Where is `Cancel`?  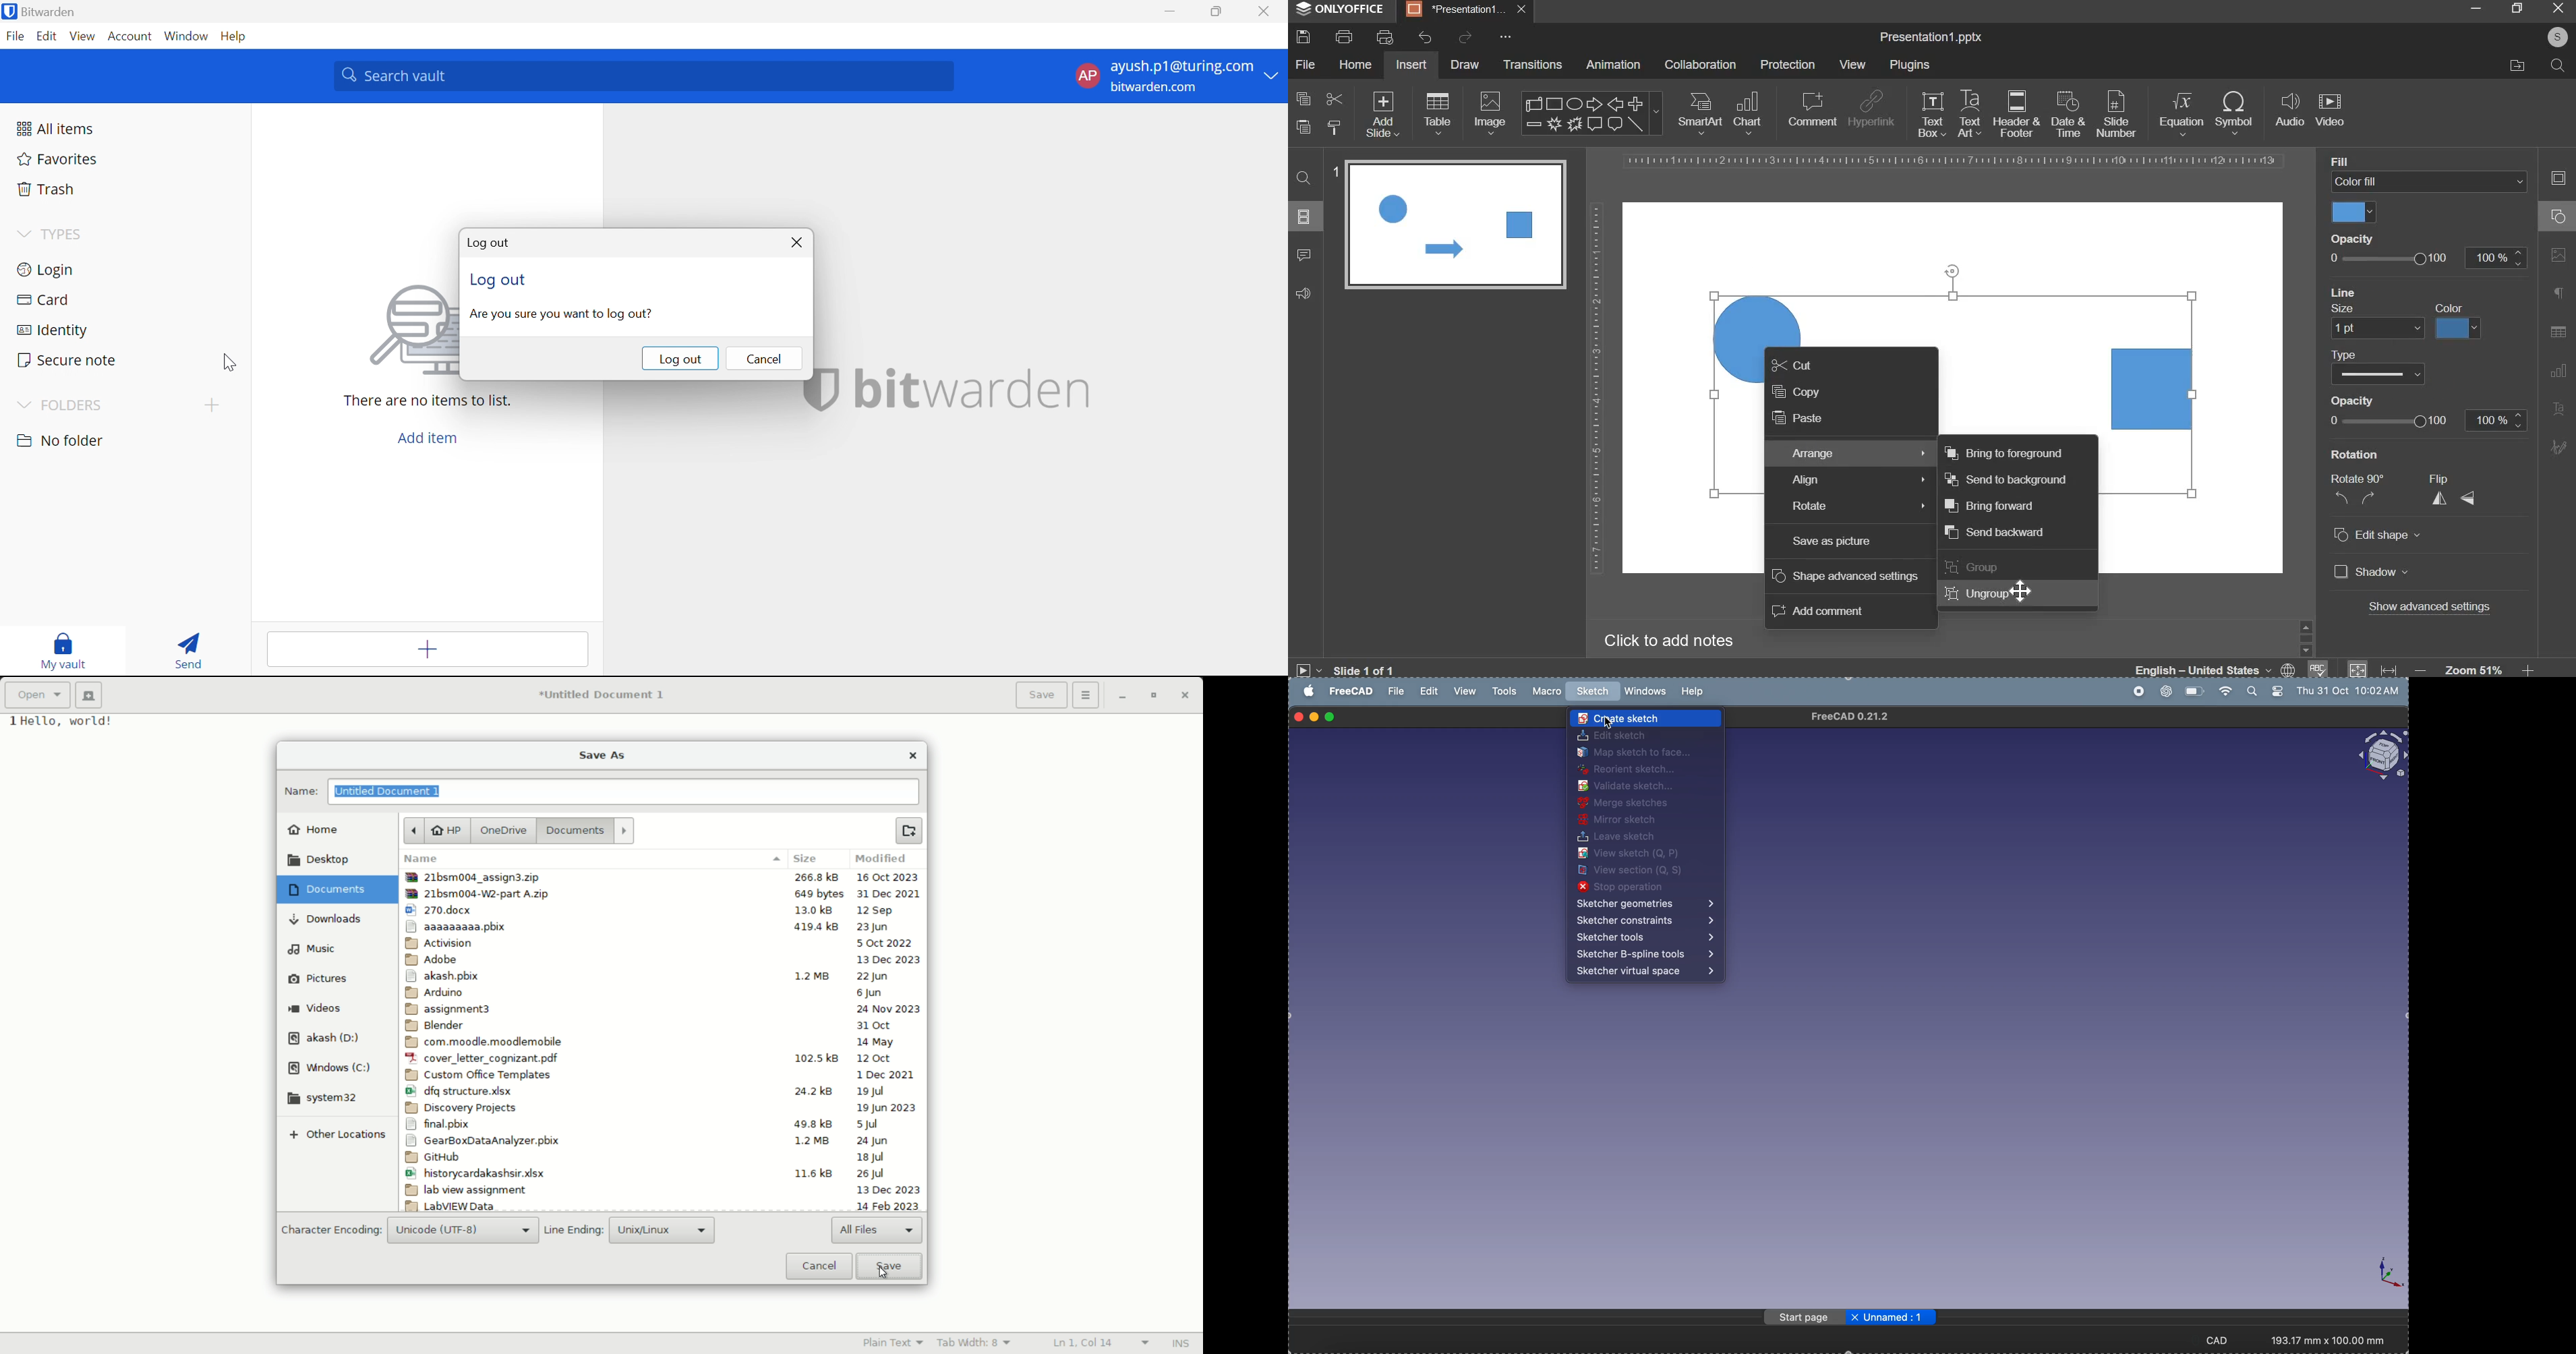
Cancel is located at coordinates (761, 358).